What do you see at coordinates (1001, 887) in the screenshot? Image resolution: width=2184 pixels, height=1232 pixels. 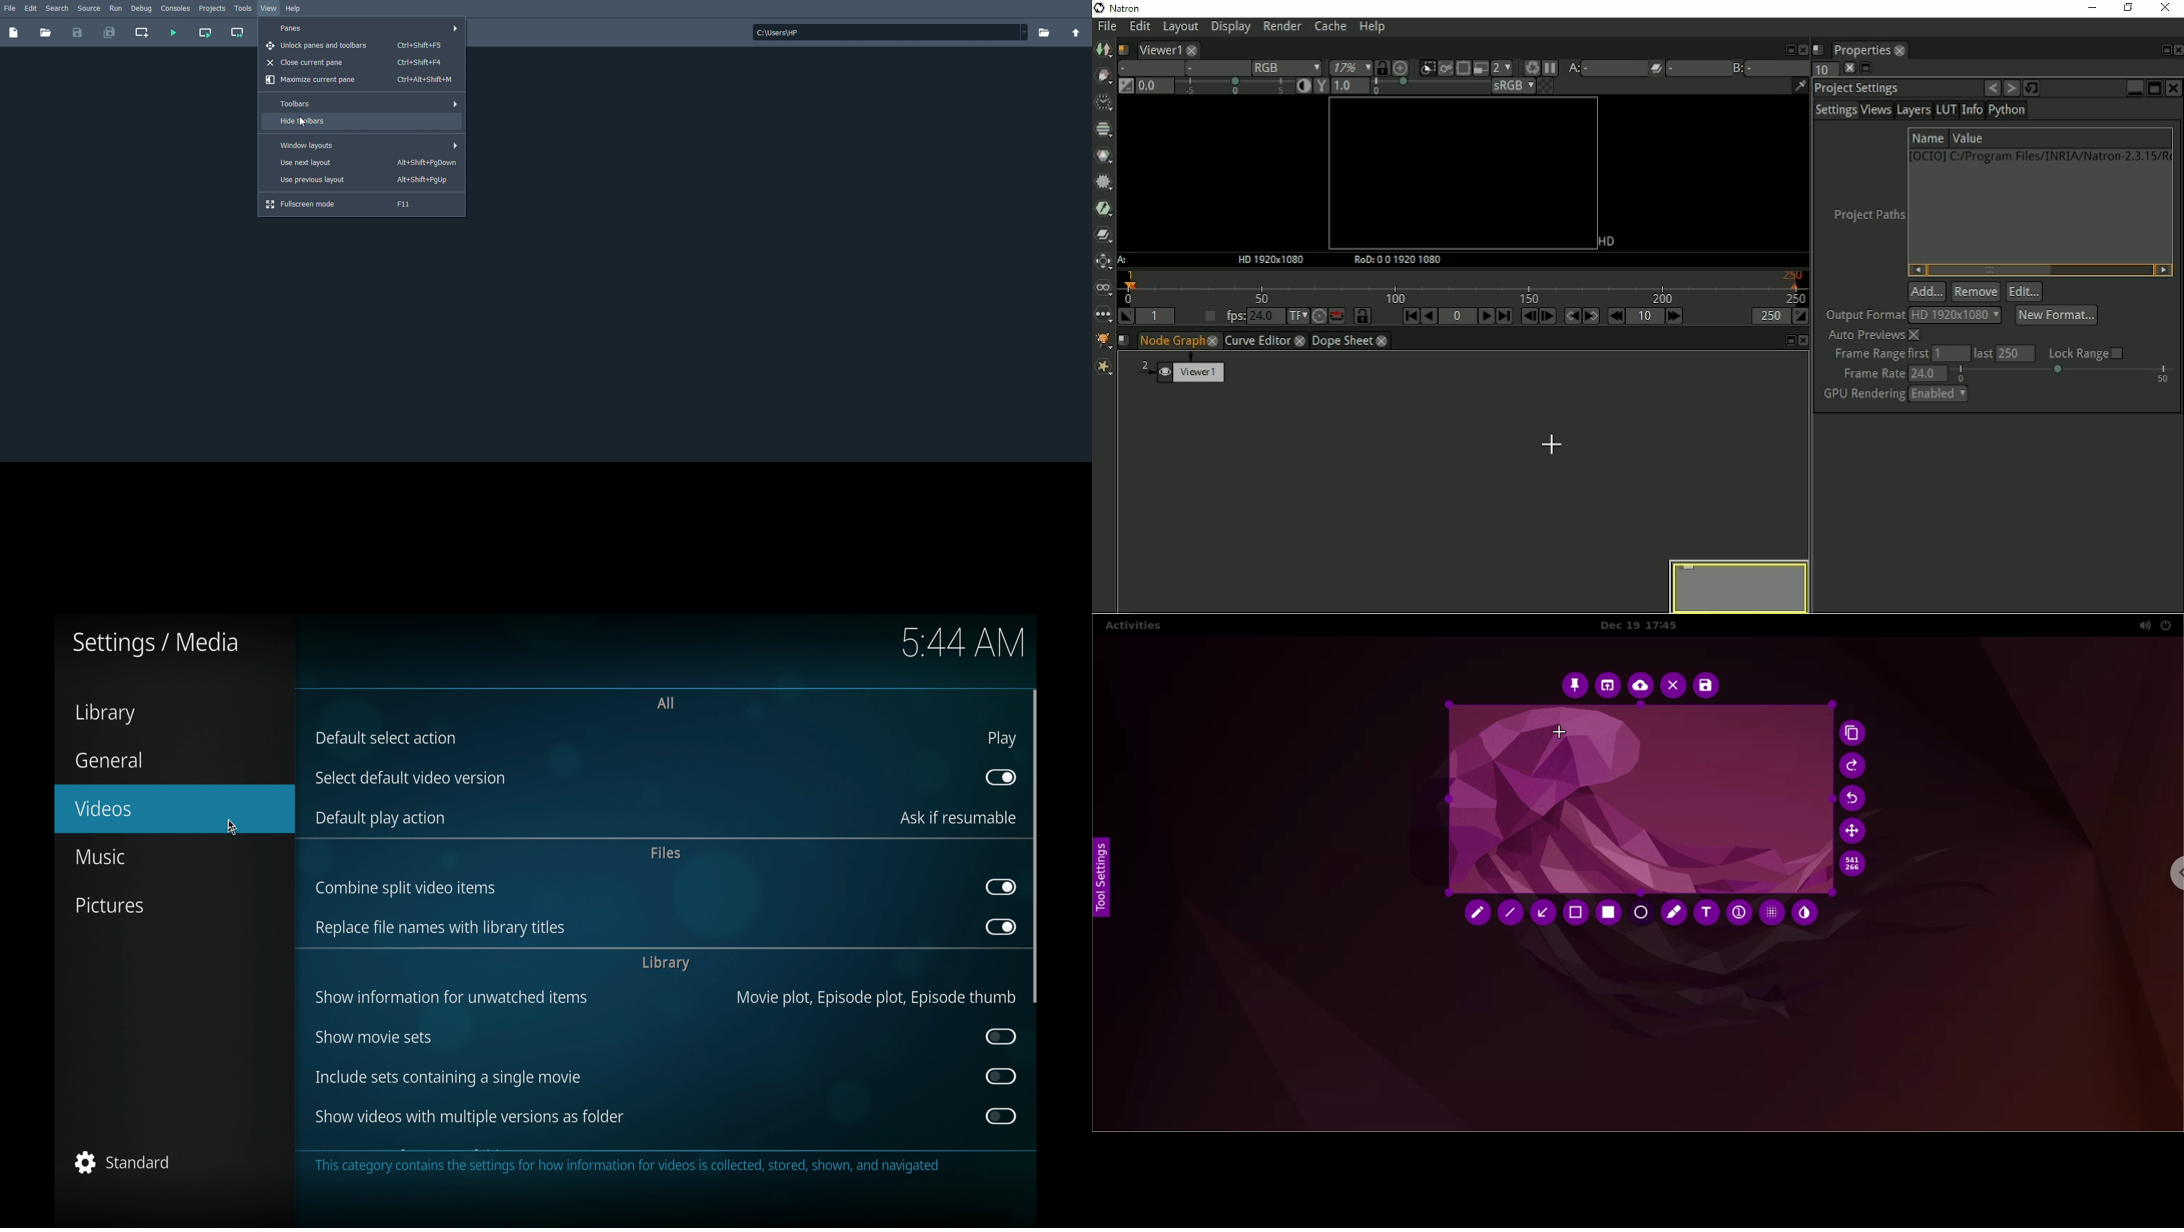 I see `toggle button` at bounding box center [1001, 887].